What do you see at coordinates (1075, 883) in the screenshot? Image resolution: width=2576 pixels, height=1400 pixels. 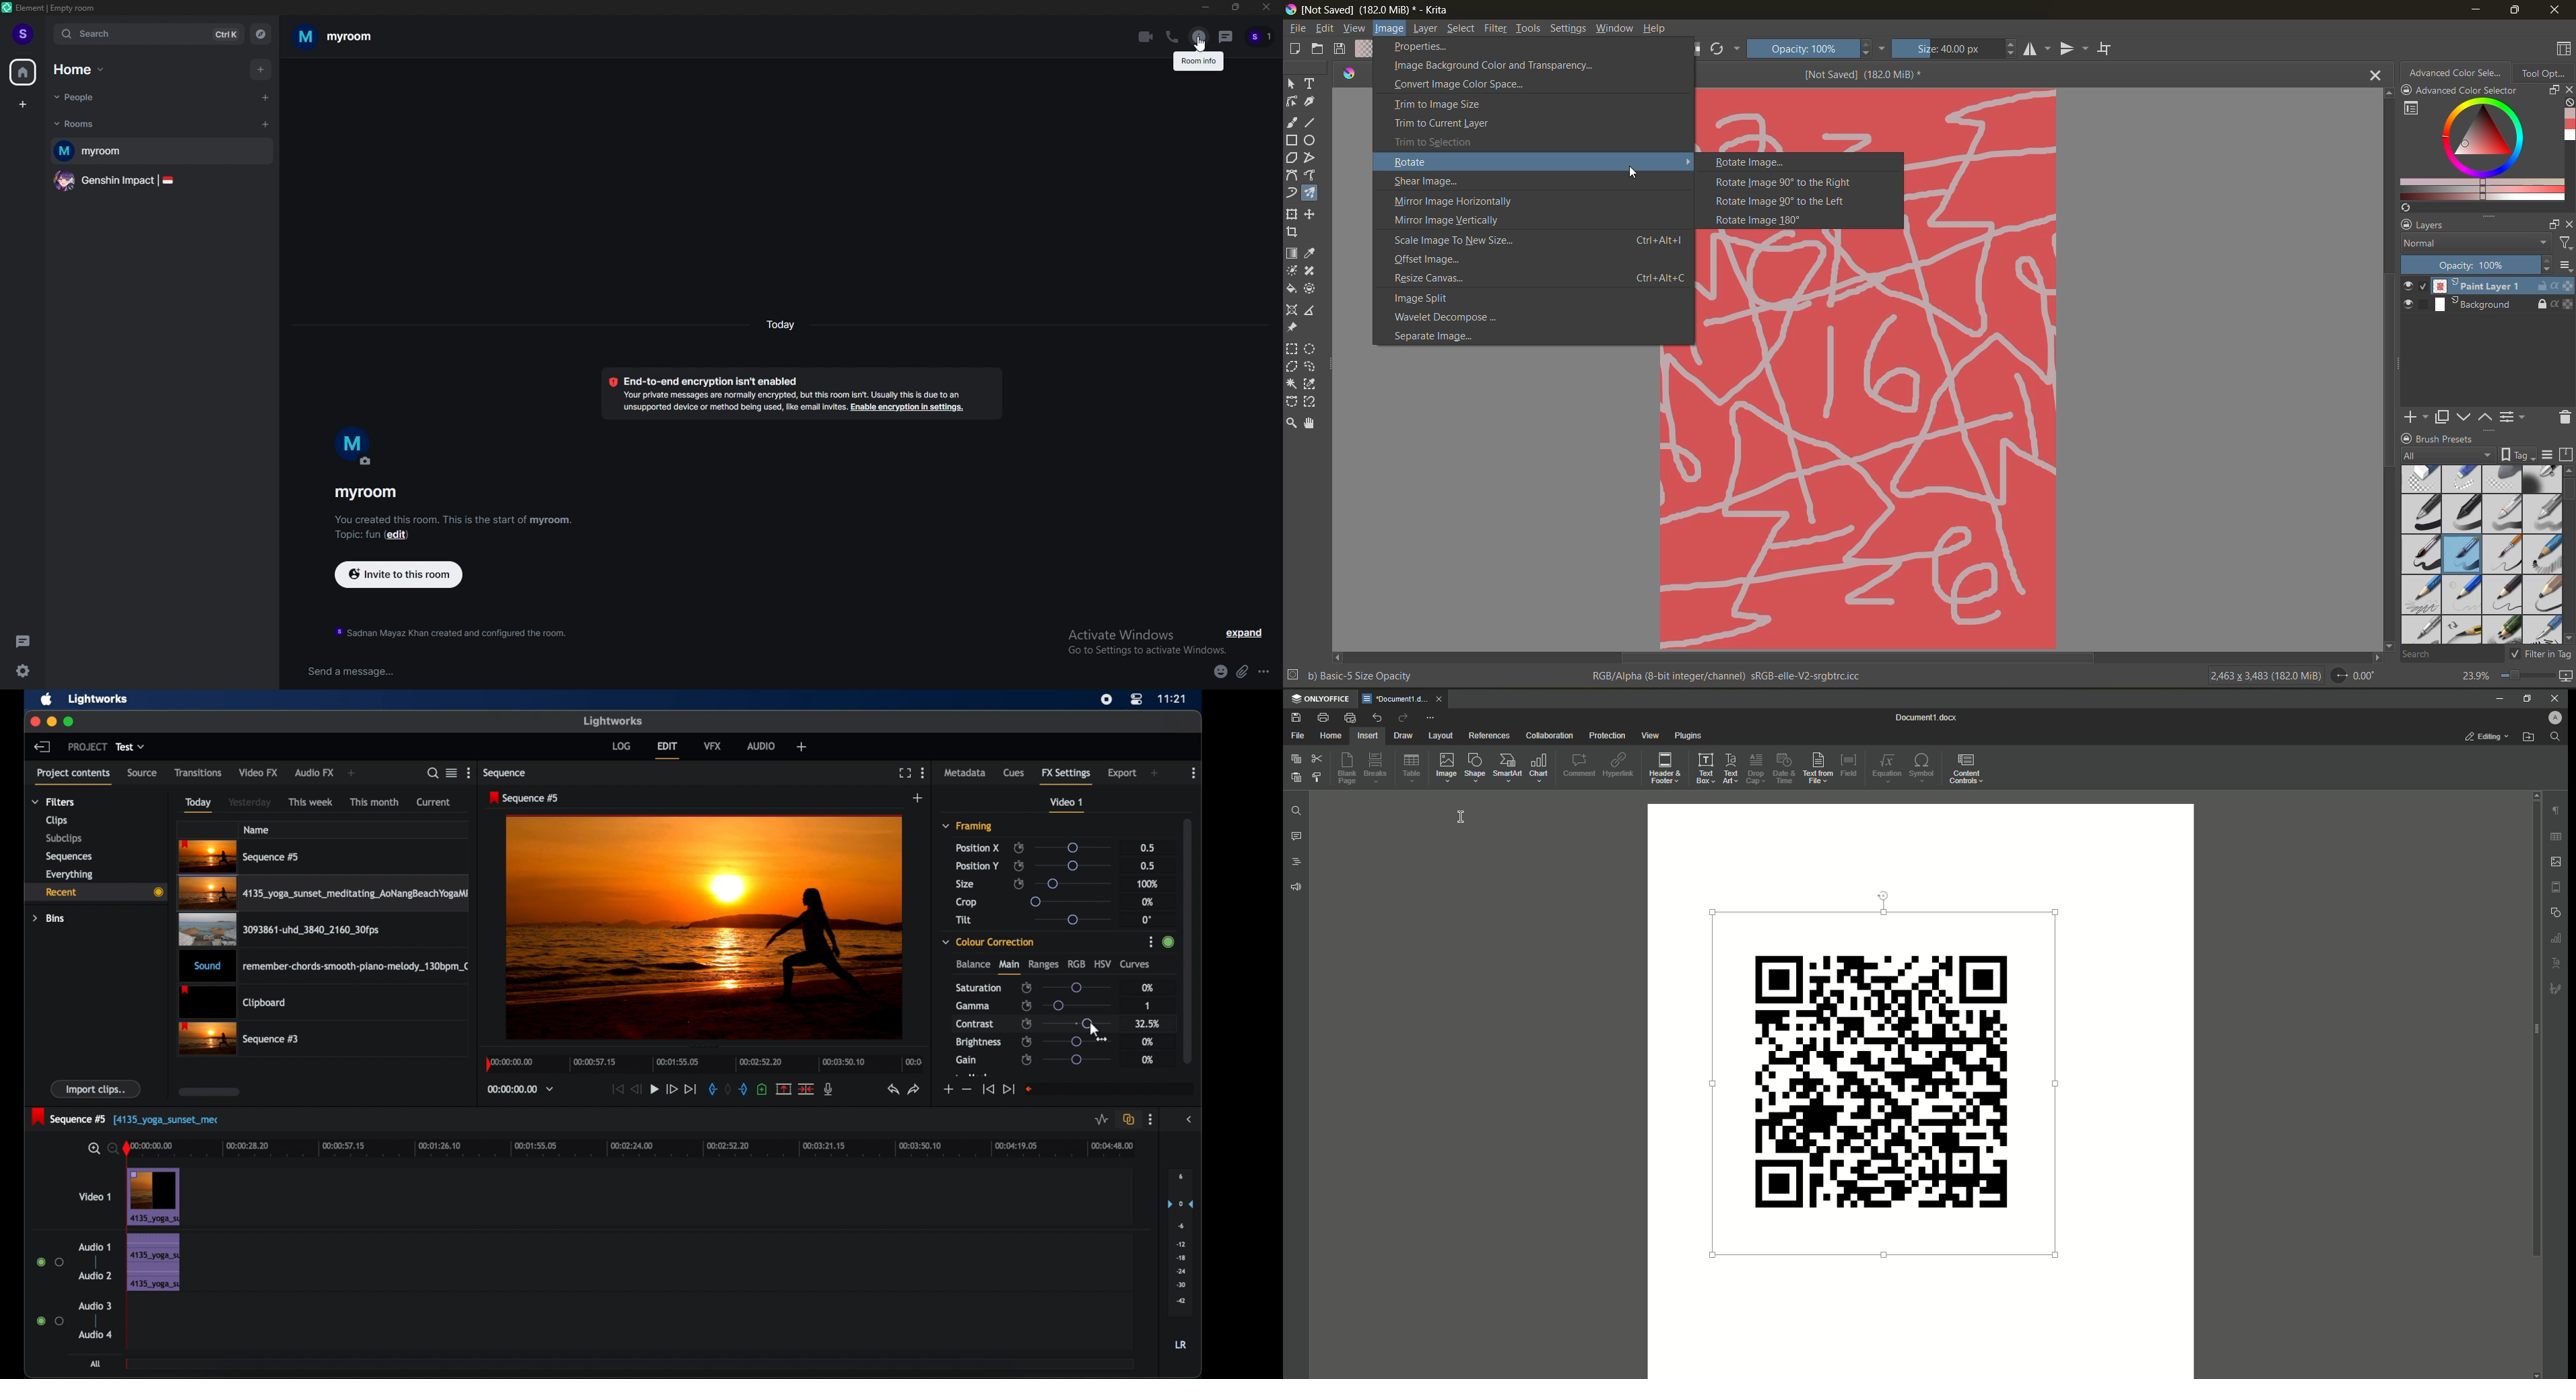 I see `slider` at bounding box center [1075, 883].